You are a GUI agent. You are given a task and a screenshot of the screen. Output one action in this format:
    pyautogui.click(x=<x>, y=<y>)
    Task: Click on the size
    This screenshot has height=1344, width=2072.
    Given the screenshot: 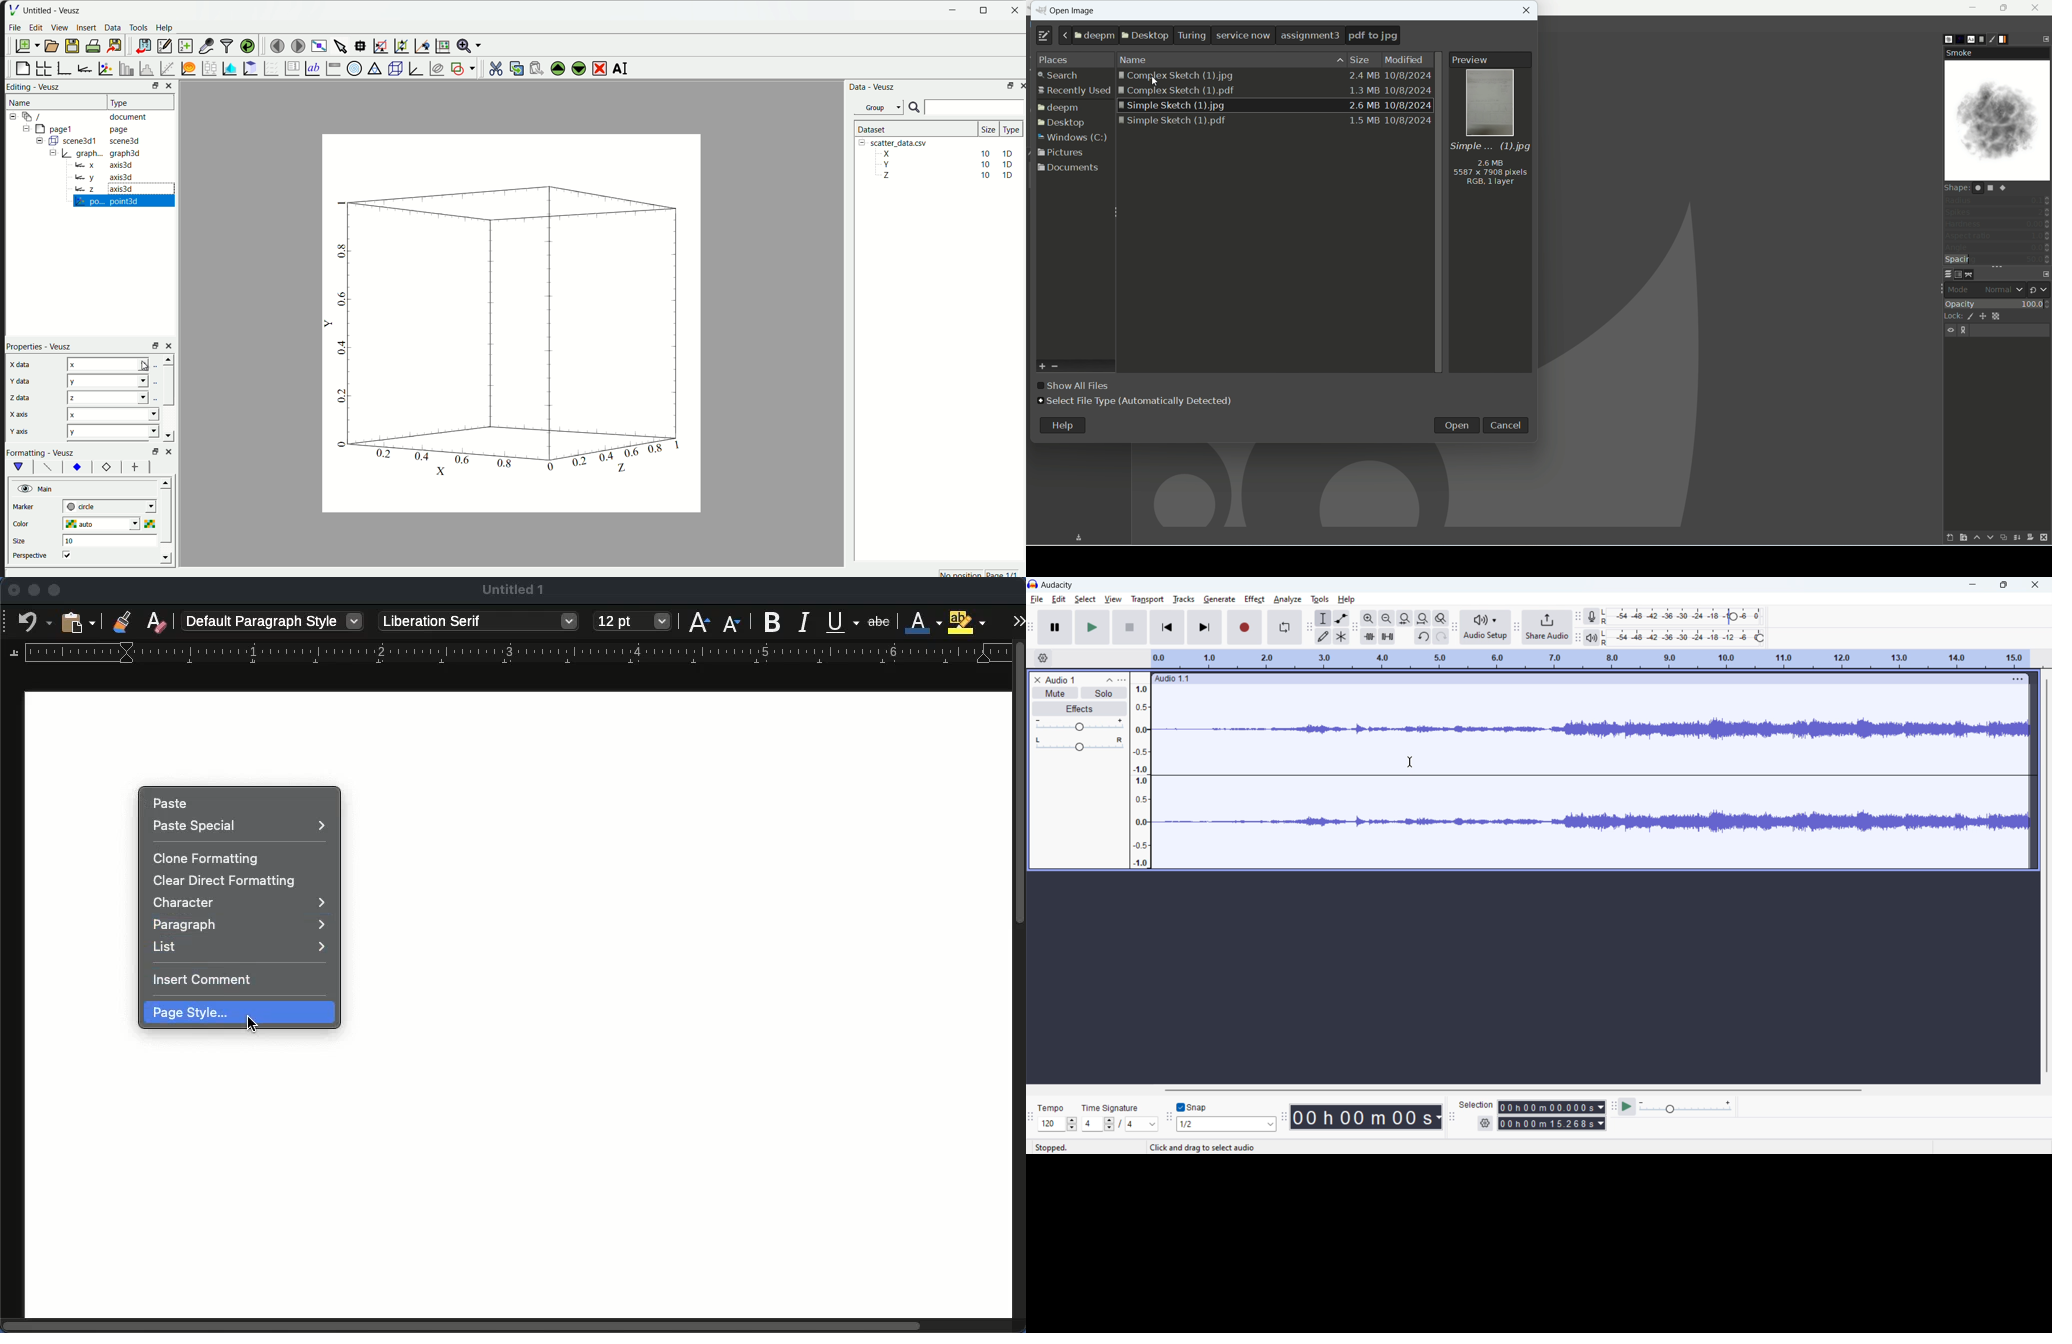 What is the action you would take?
    pyautogui.click(x=1355, y=59)
    